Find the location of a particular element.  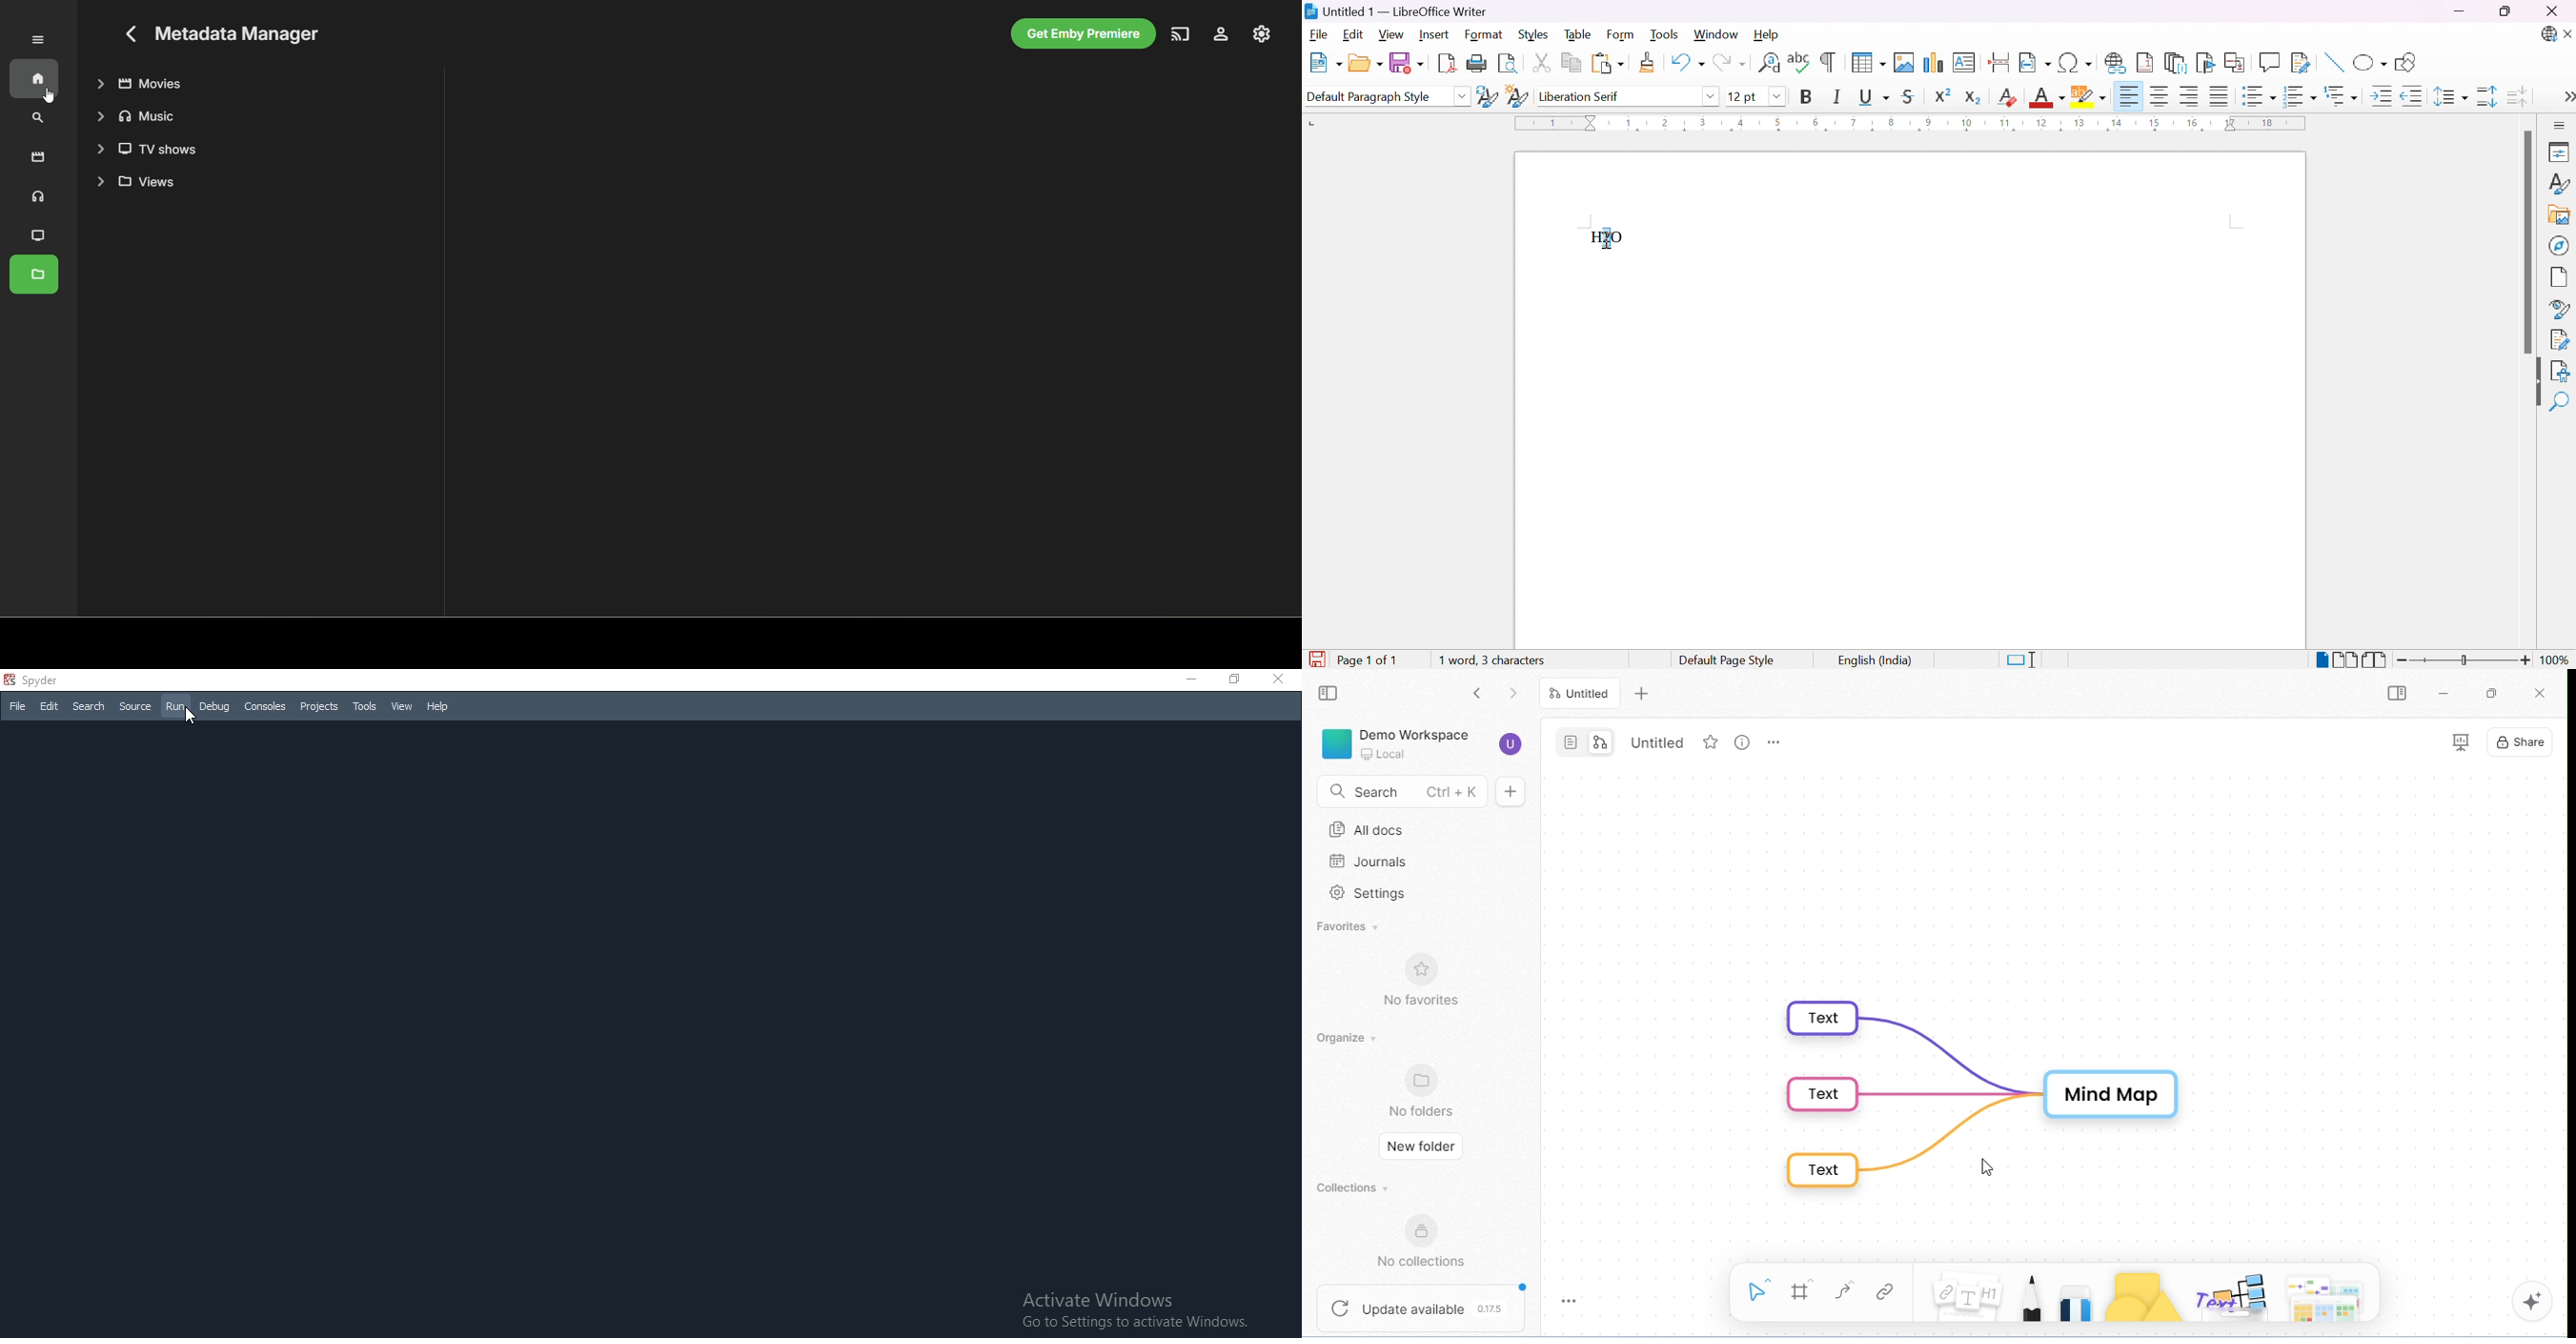

Single-page break is located at coordinates (2321, 660).